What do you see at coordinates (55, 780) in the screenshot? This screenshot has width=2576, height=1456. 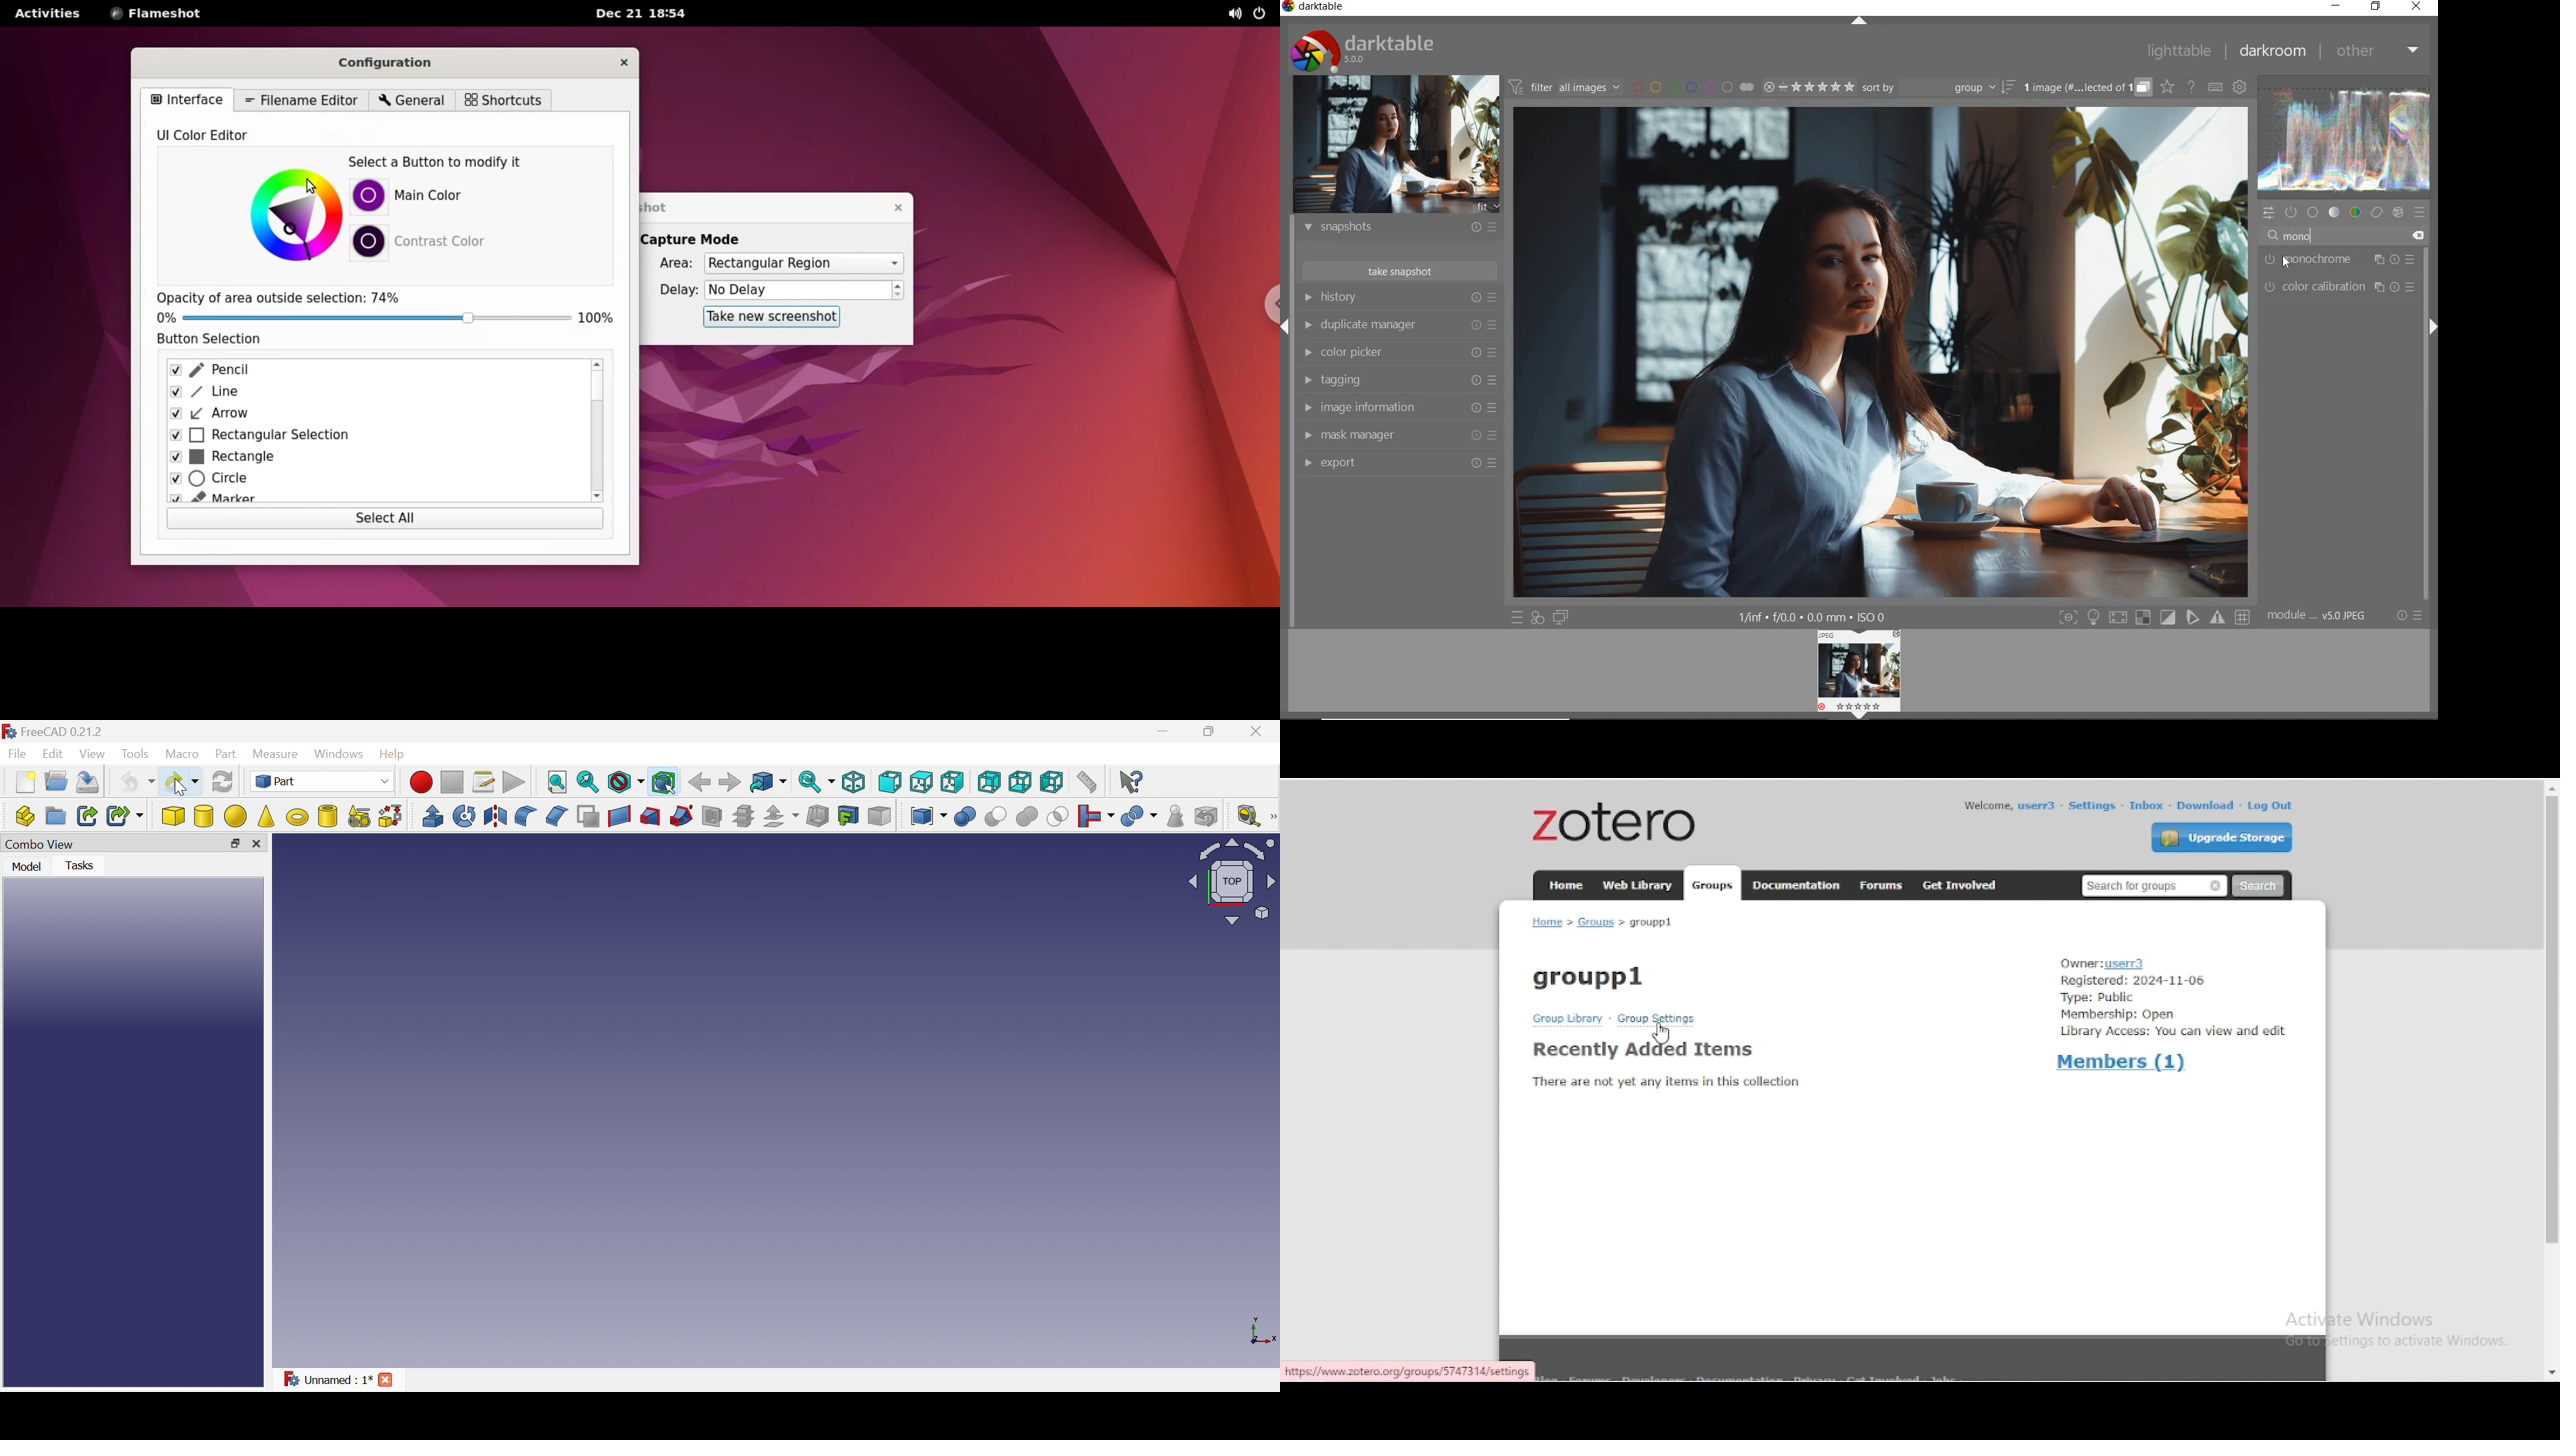 I see `Open` at bounding box center [55, 780].